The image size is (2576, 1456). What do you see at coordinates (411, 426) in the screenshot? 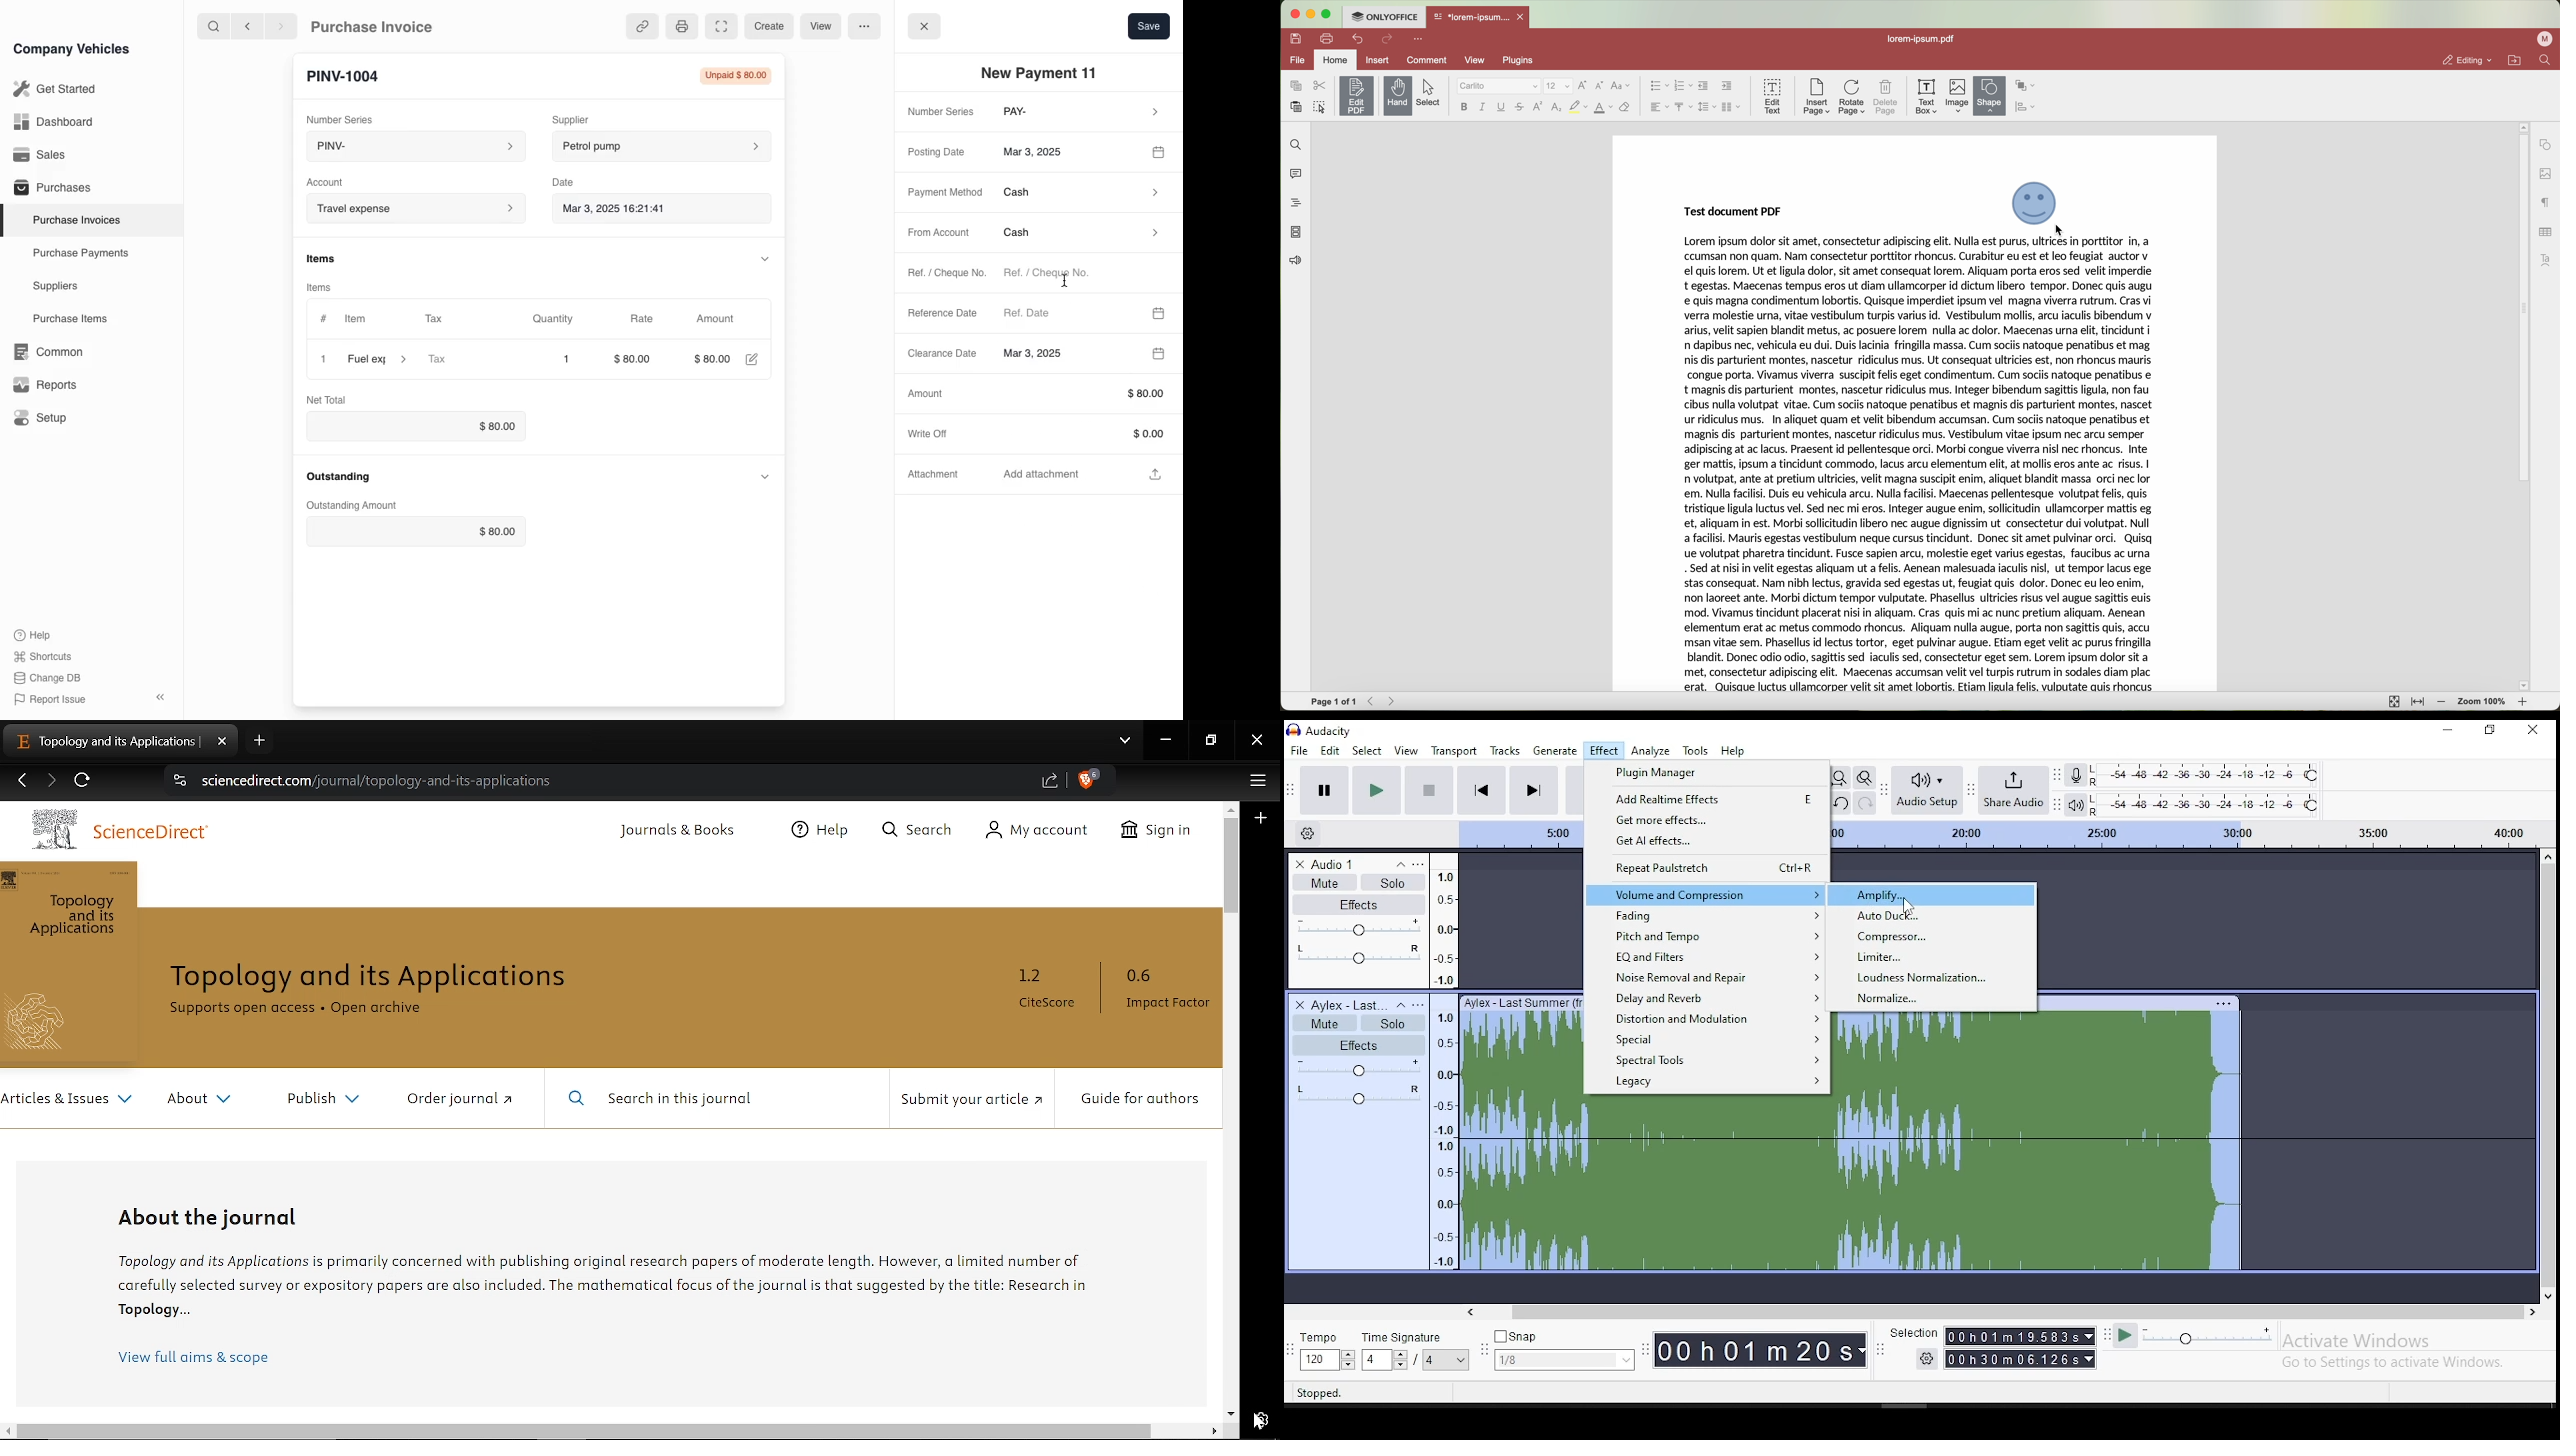
I see `$0.00` at bounding box center [411, 426].